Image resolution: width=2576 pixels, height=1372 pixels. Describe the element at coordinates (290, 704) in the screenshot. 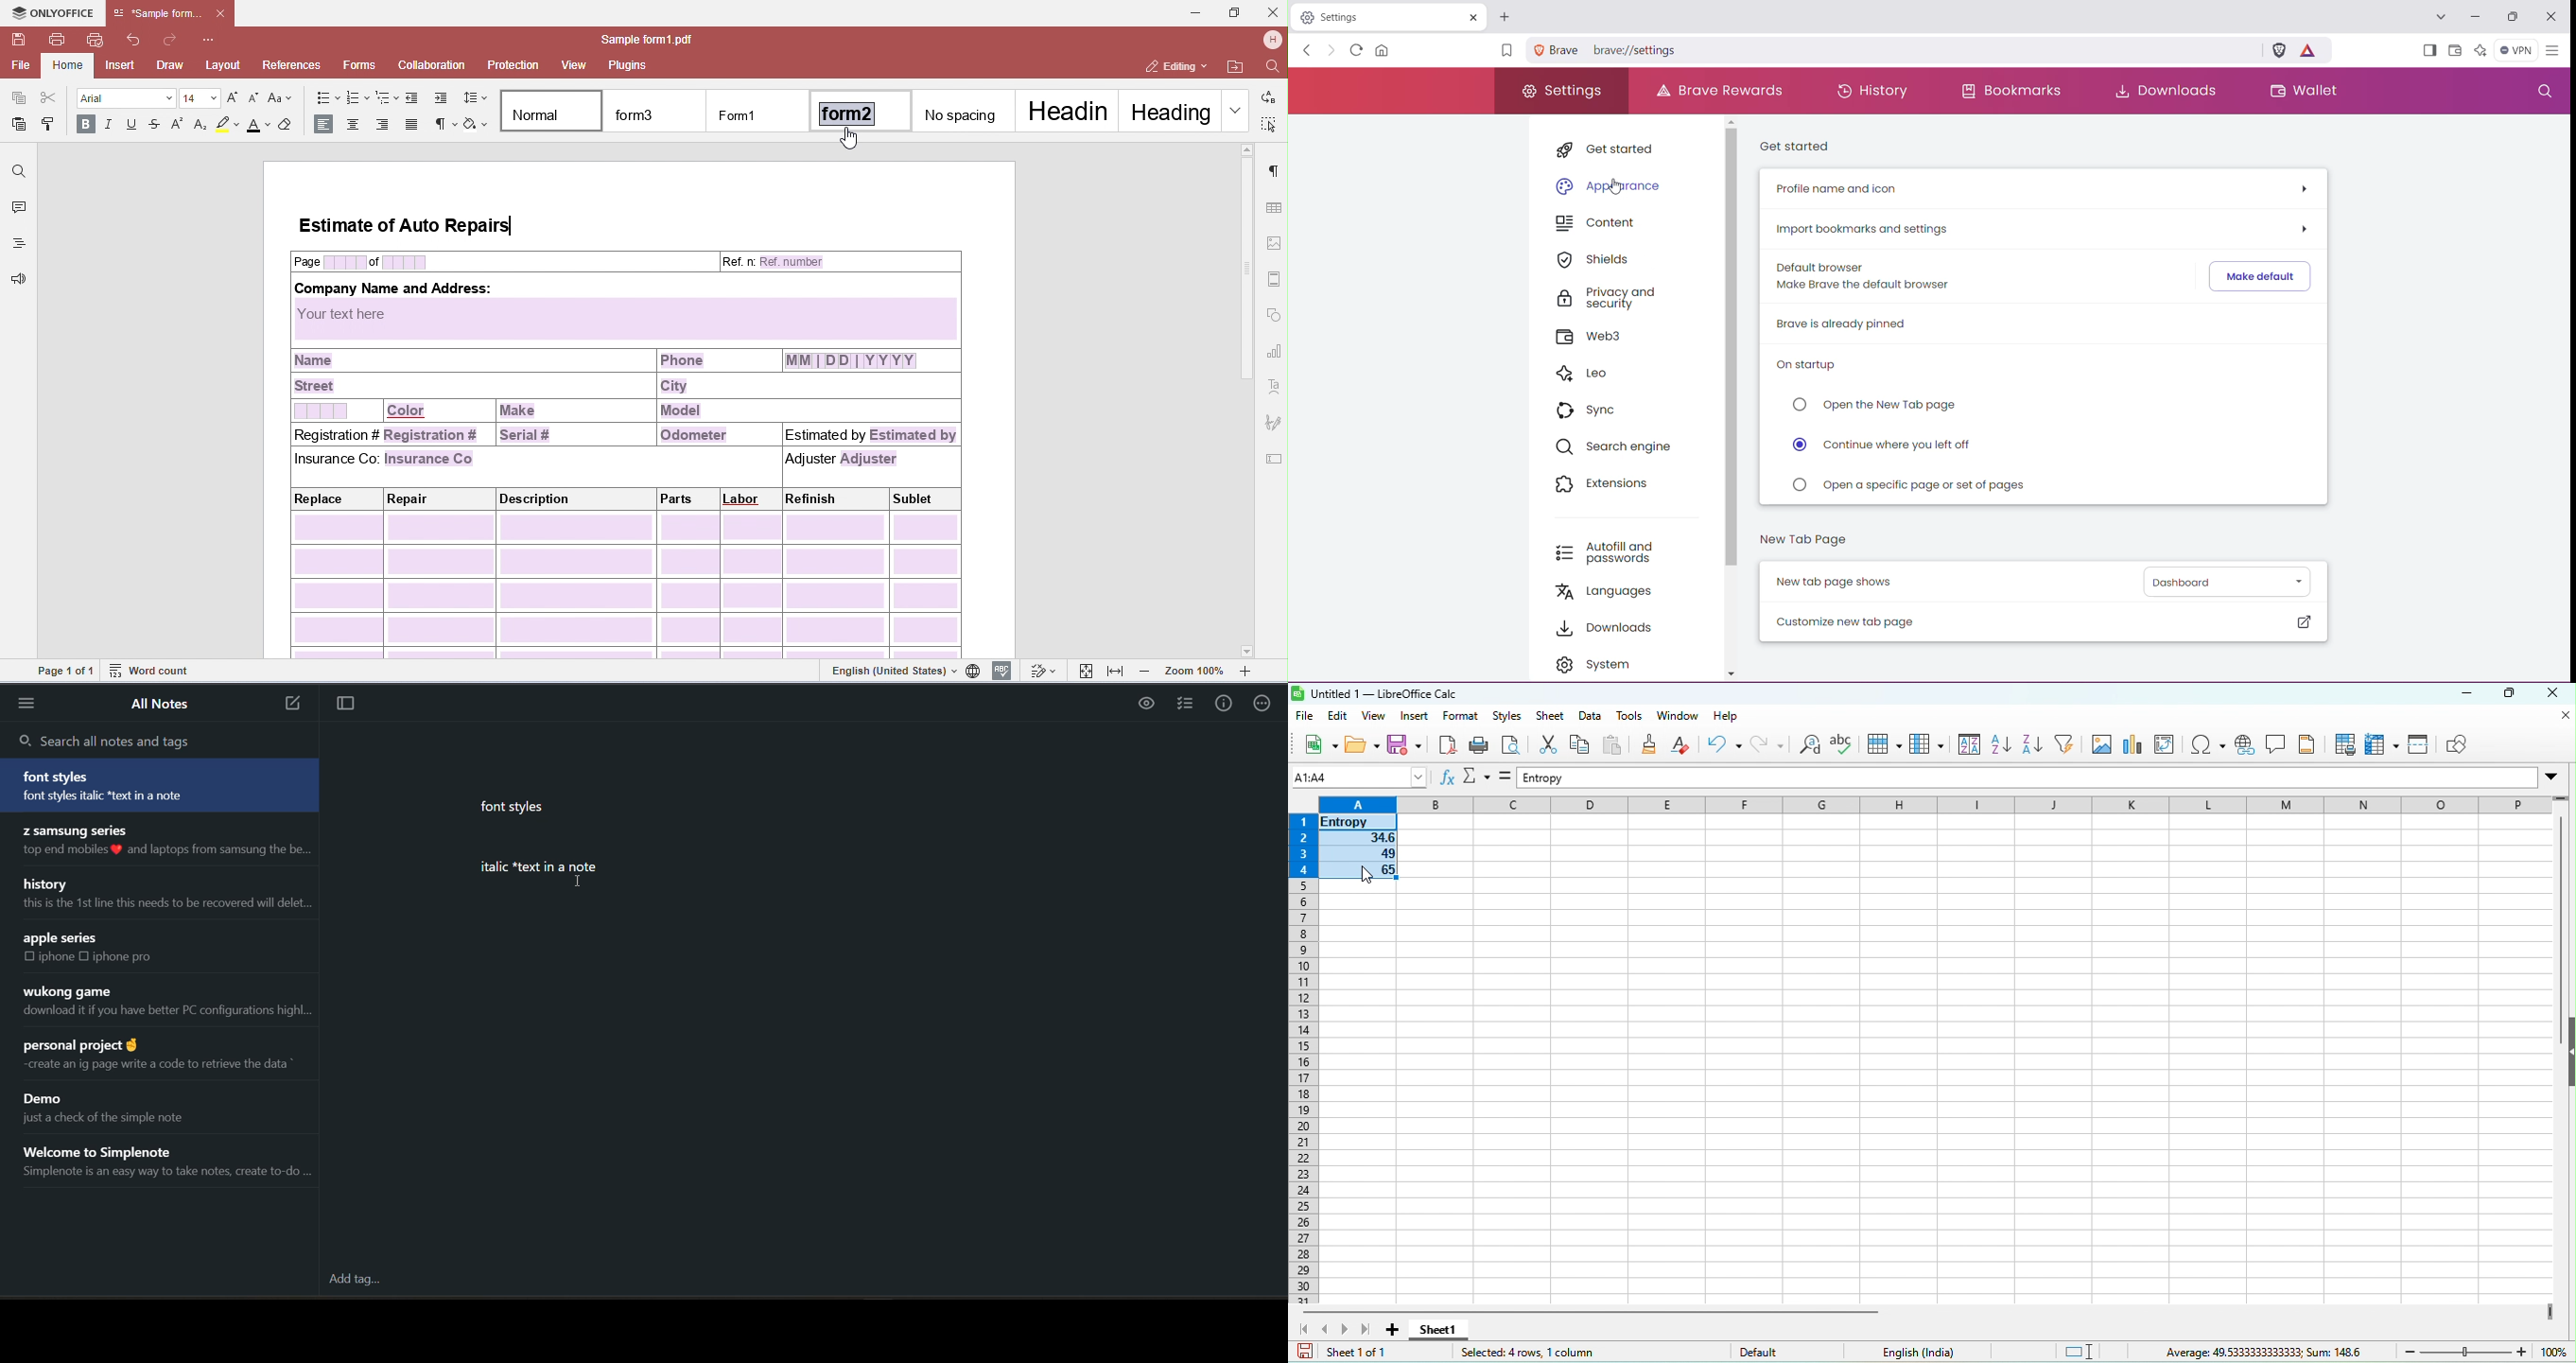

I see `add new note` at that location.